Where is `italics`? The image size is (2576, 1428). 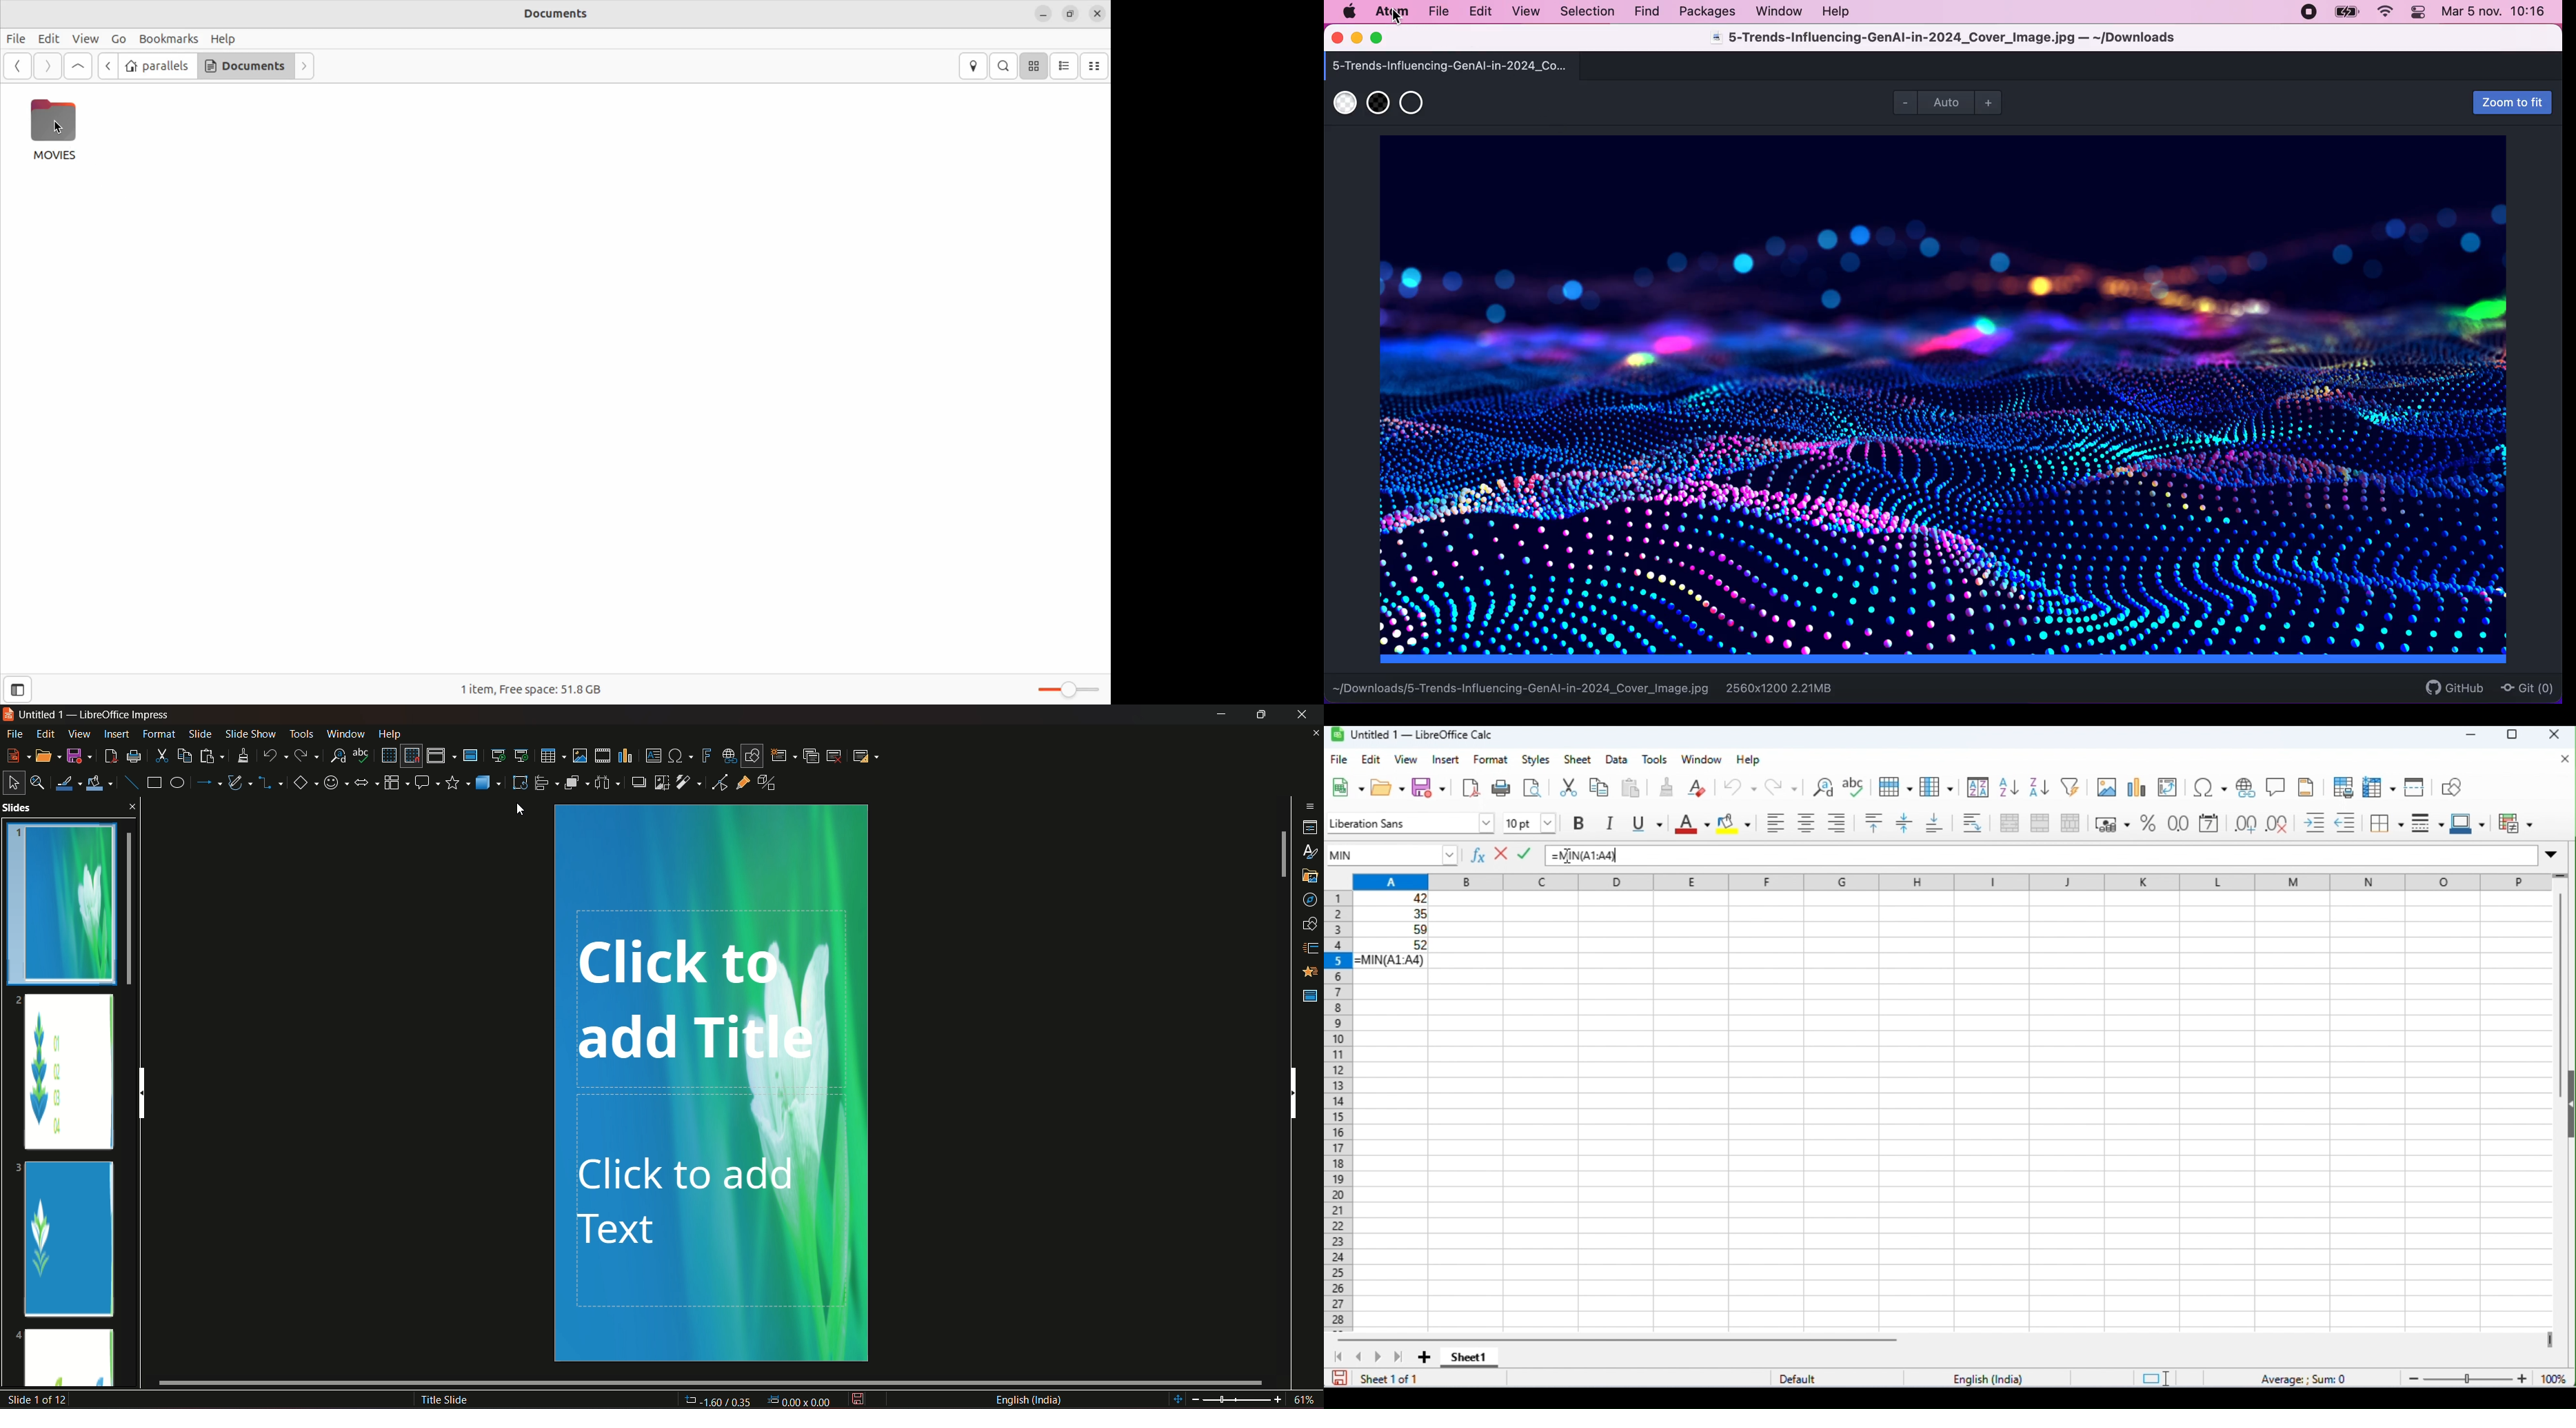
italics is located at coordinates (1611, 823).